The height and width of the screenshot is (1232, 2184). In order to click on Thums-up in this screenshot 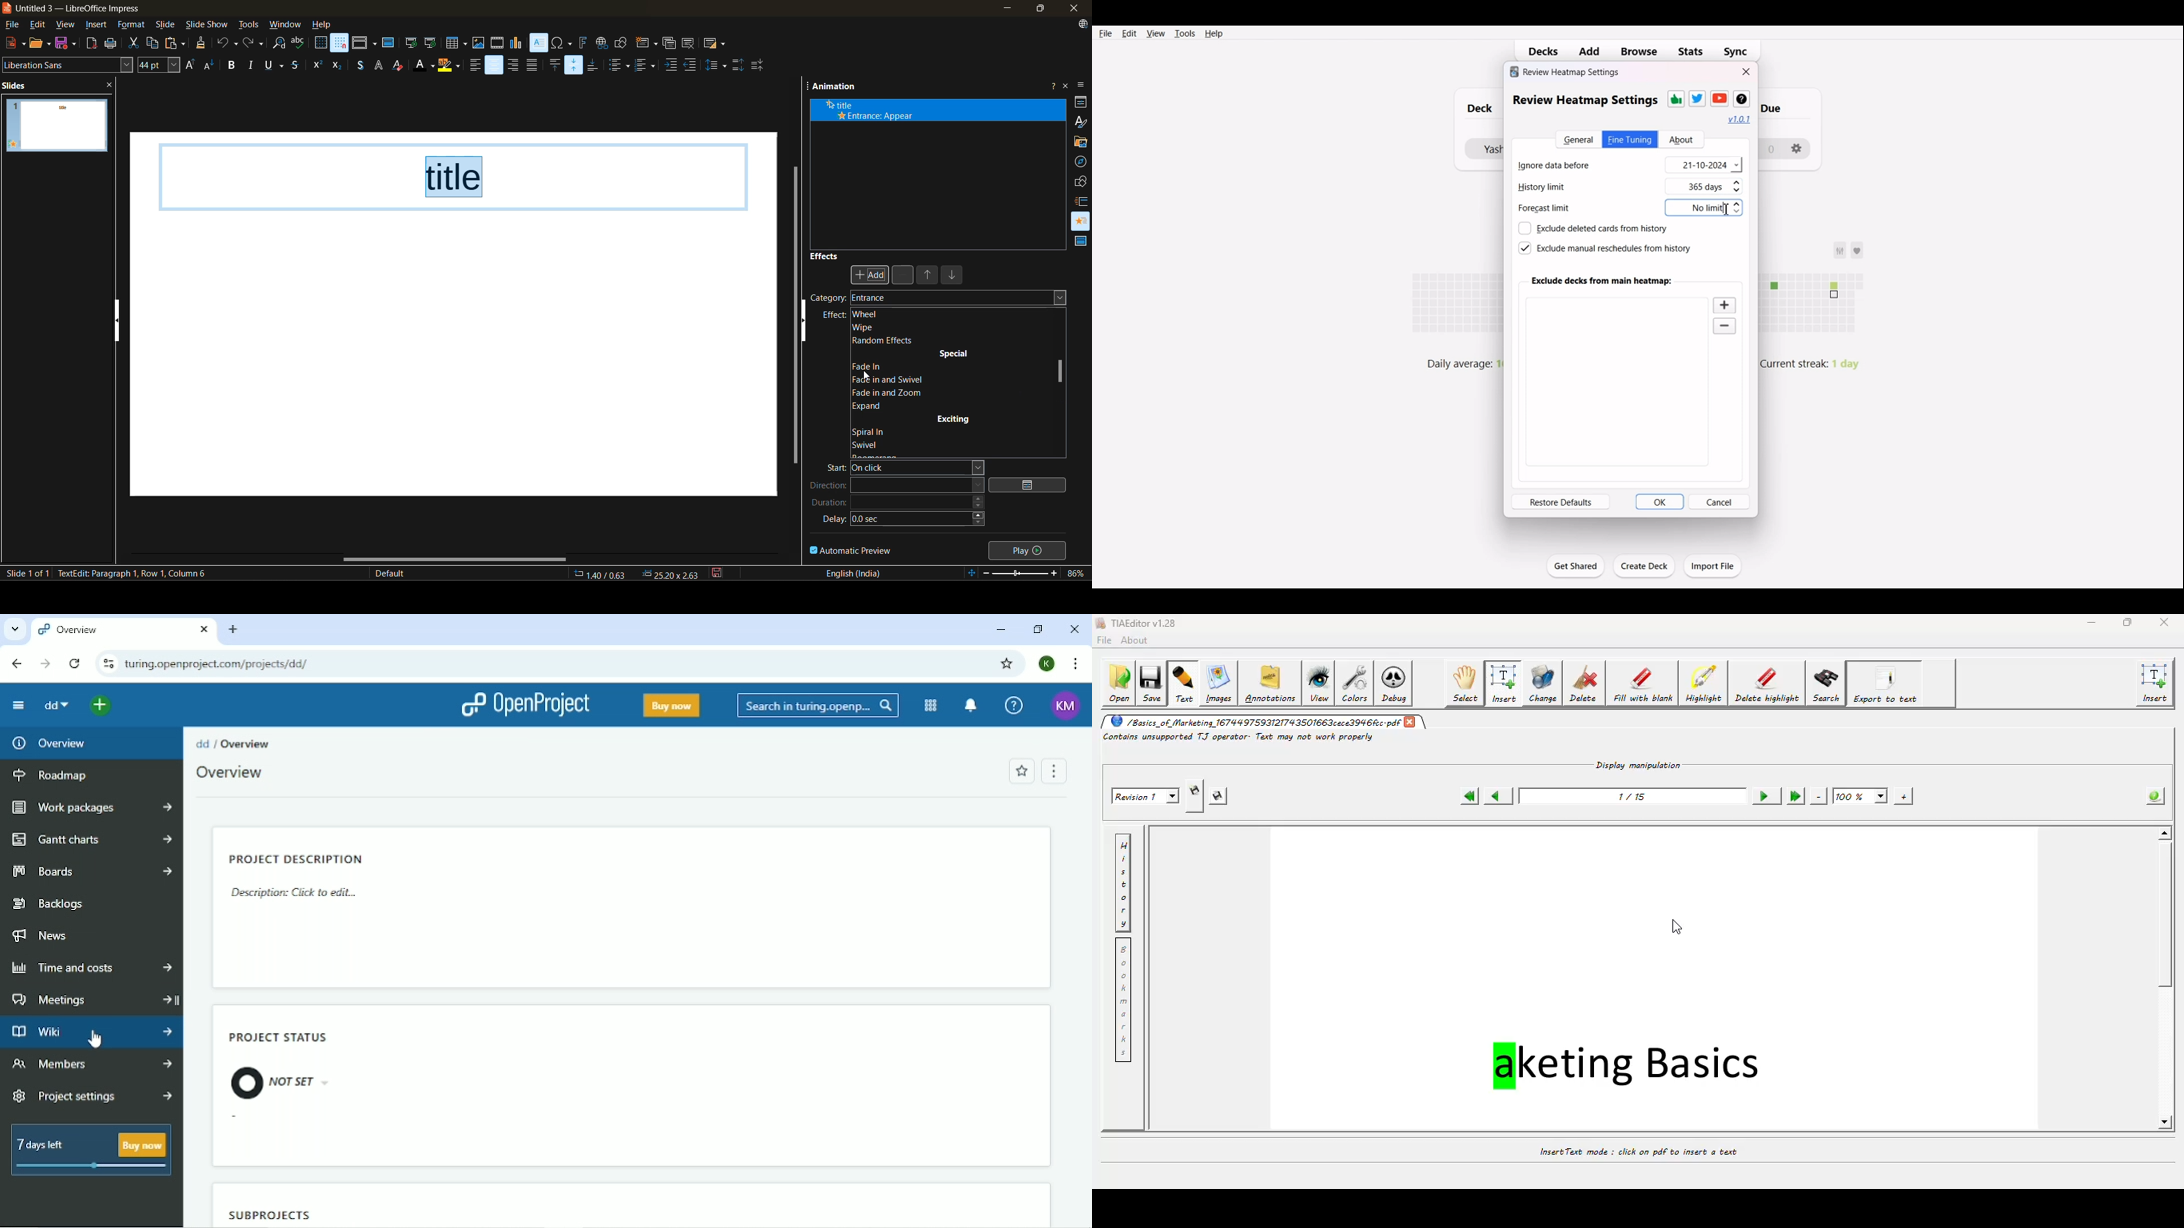, I will do `click(1675, 99)`.